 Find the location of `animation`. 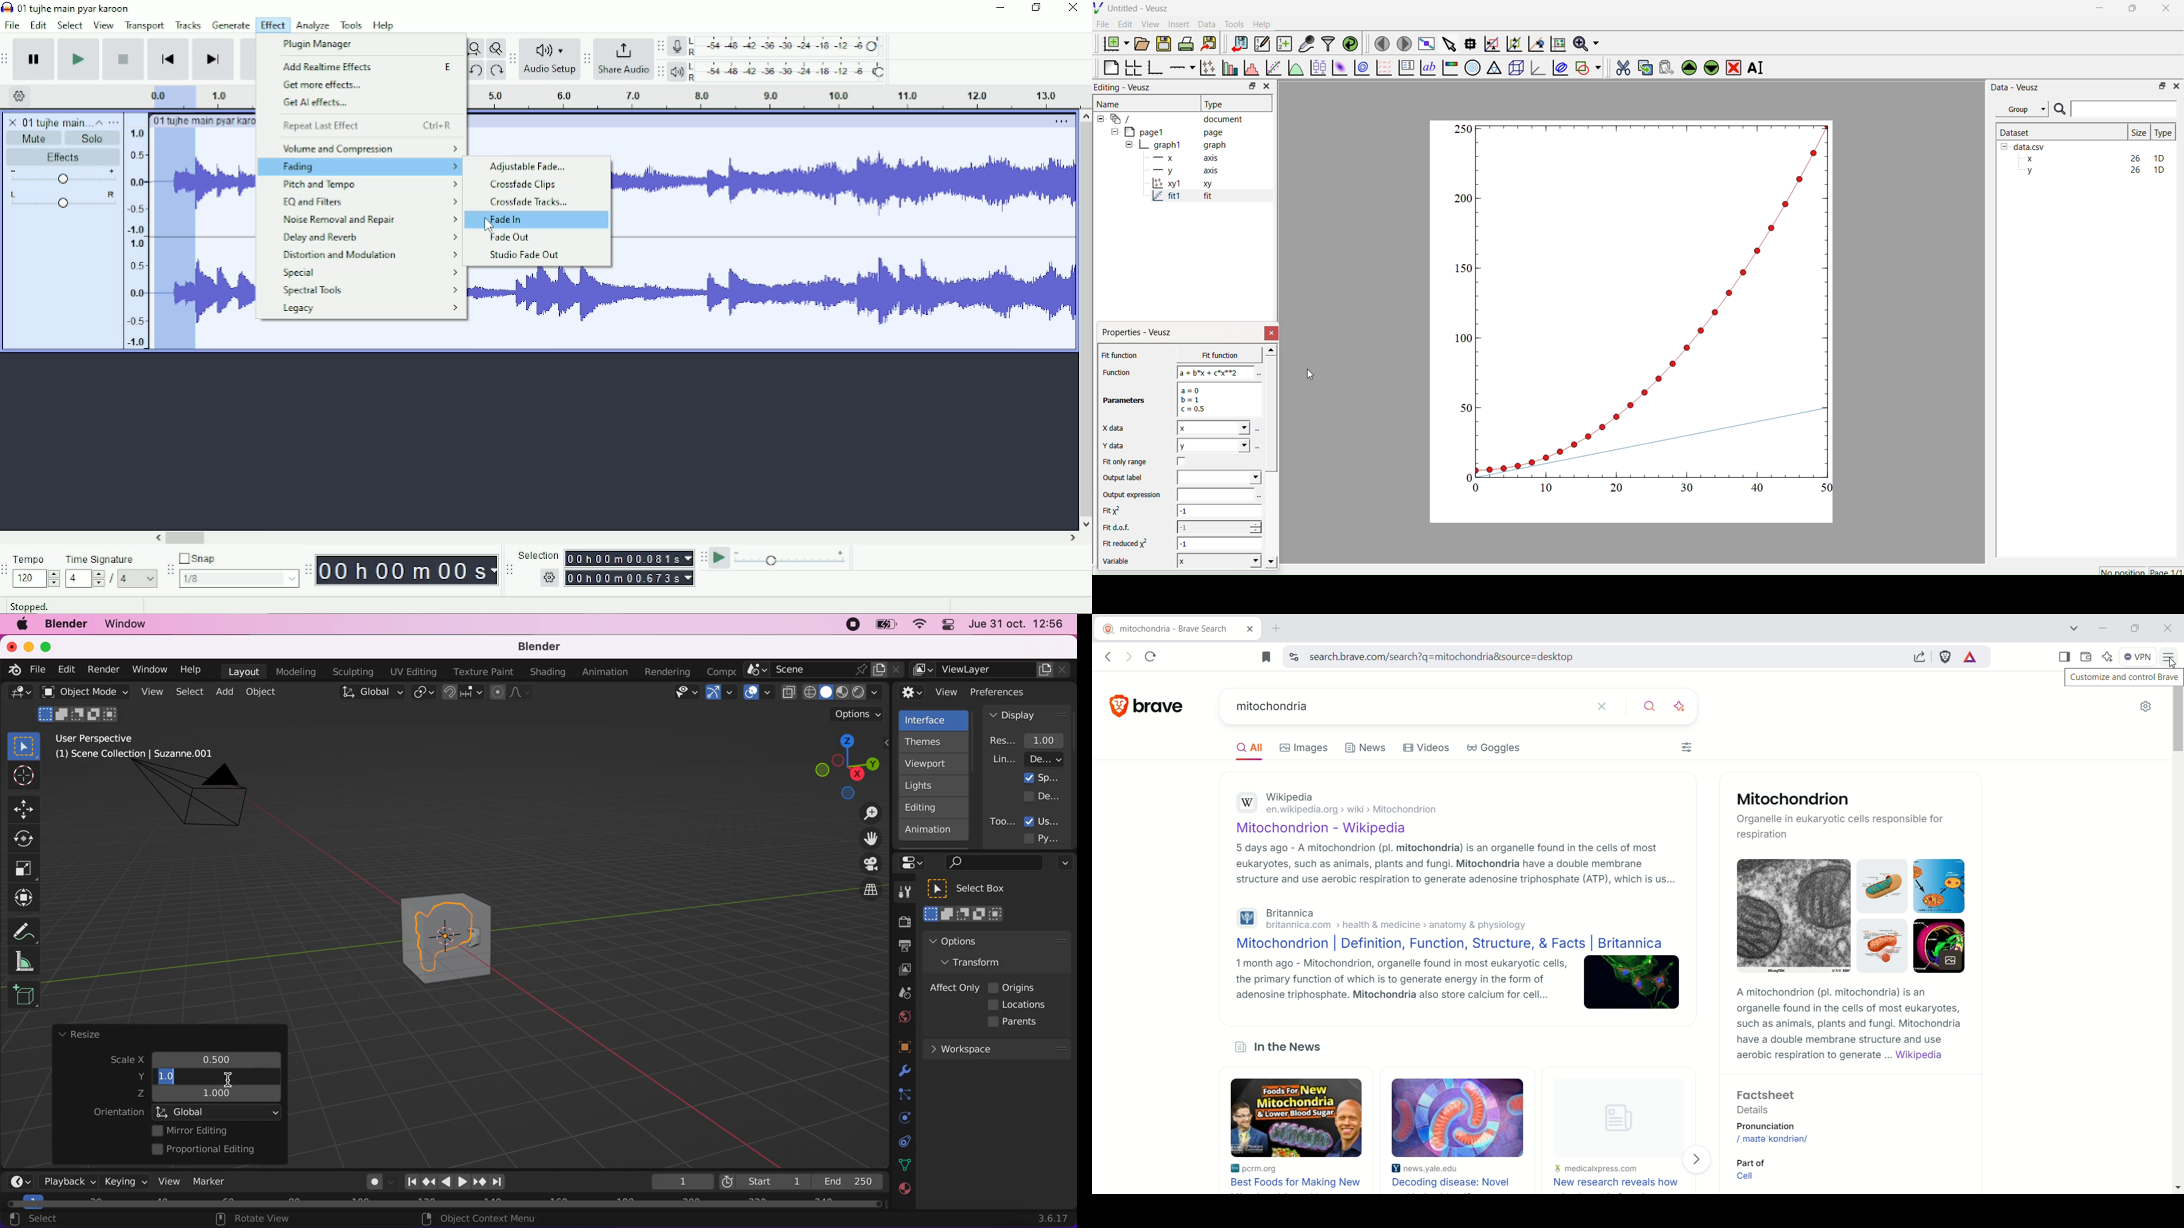

animation is located at coordinates (934, 833).